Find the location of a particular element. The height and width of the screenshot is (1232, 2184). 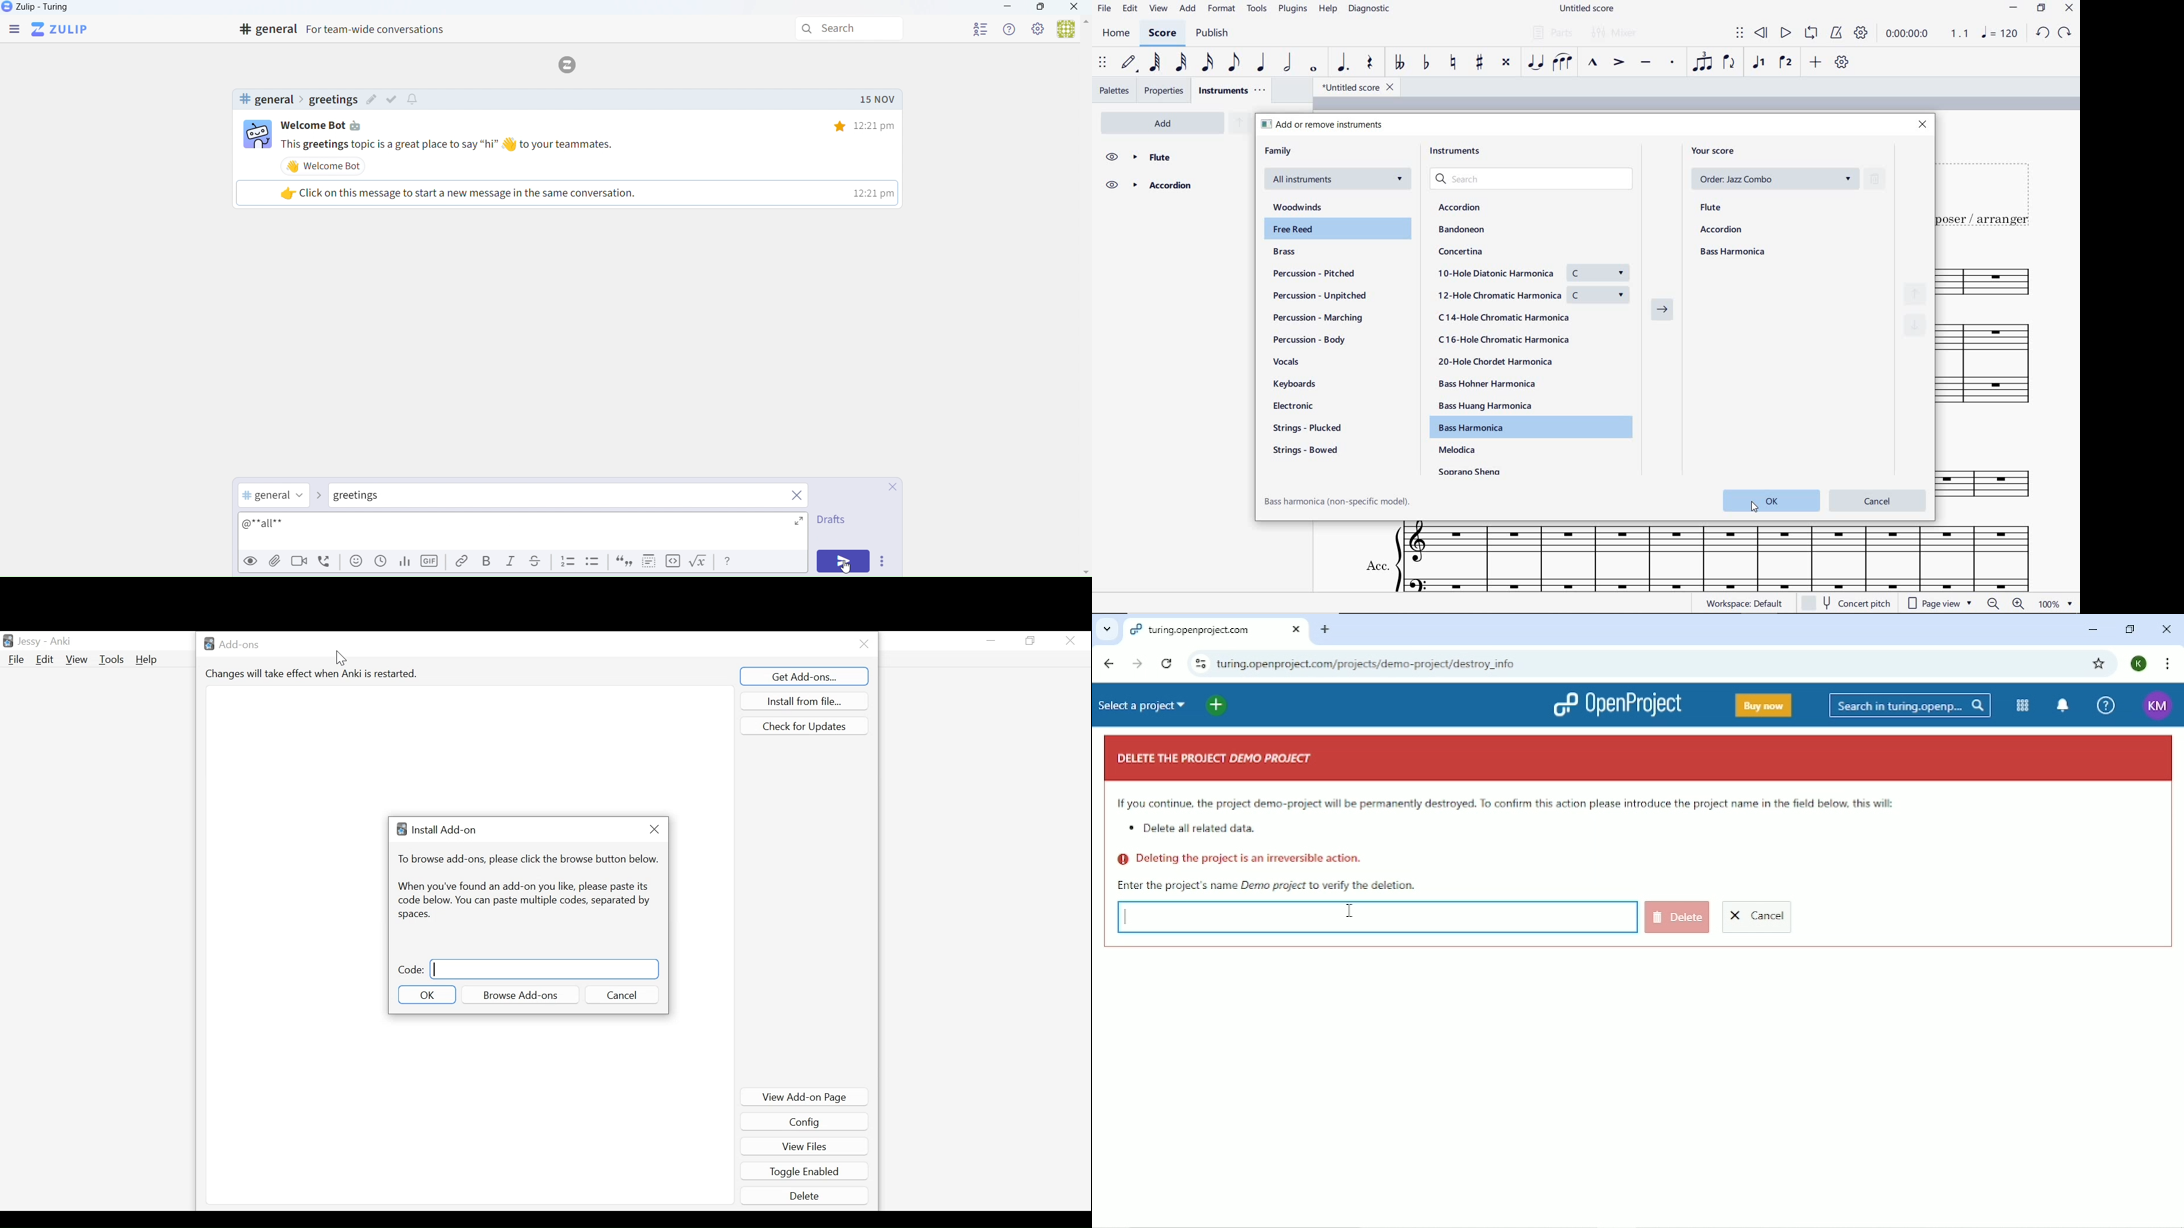

flute is located at coordinates (1174, 156).